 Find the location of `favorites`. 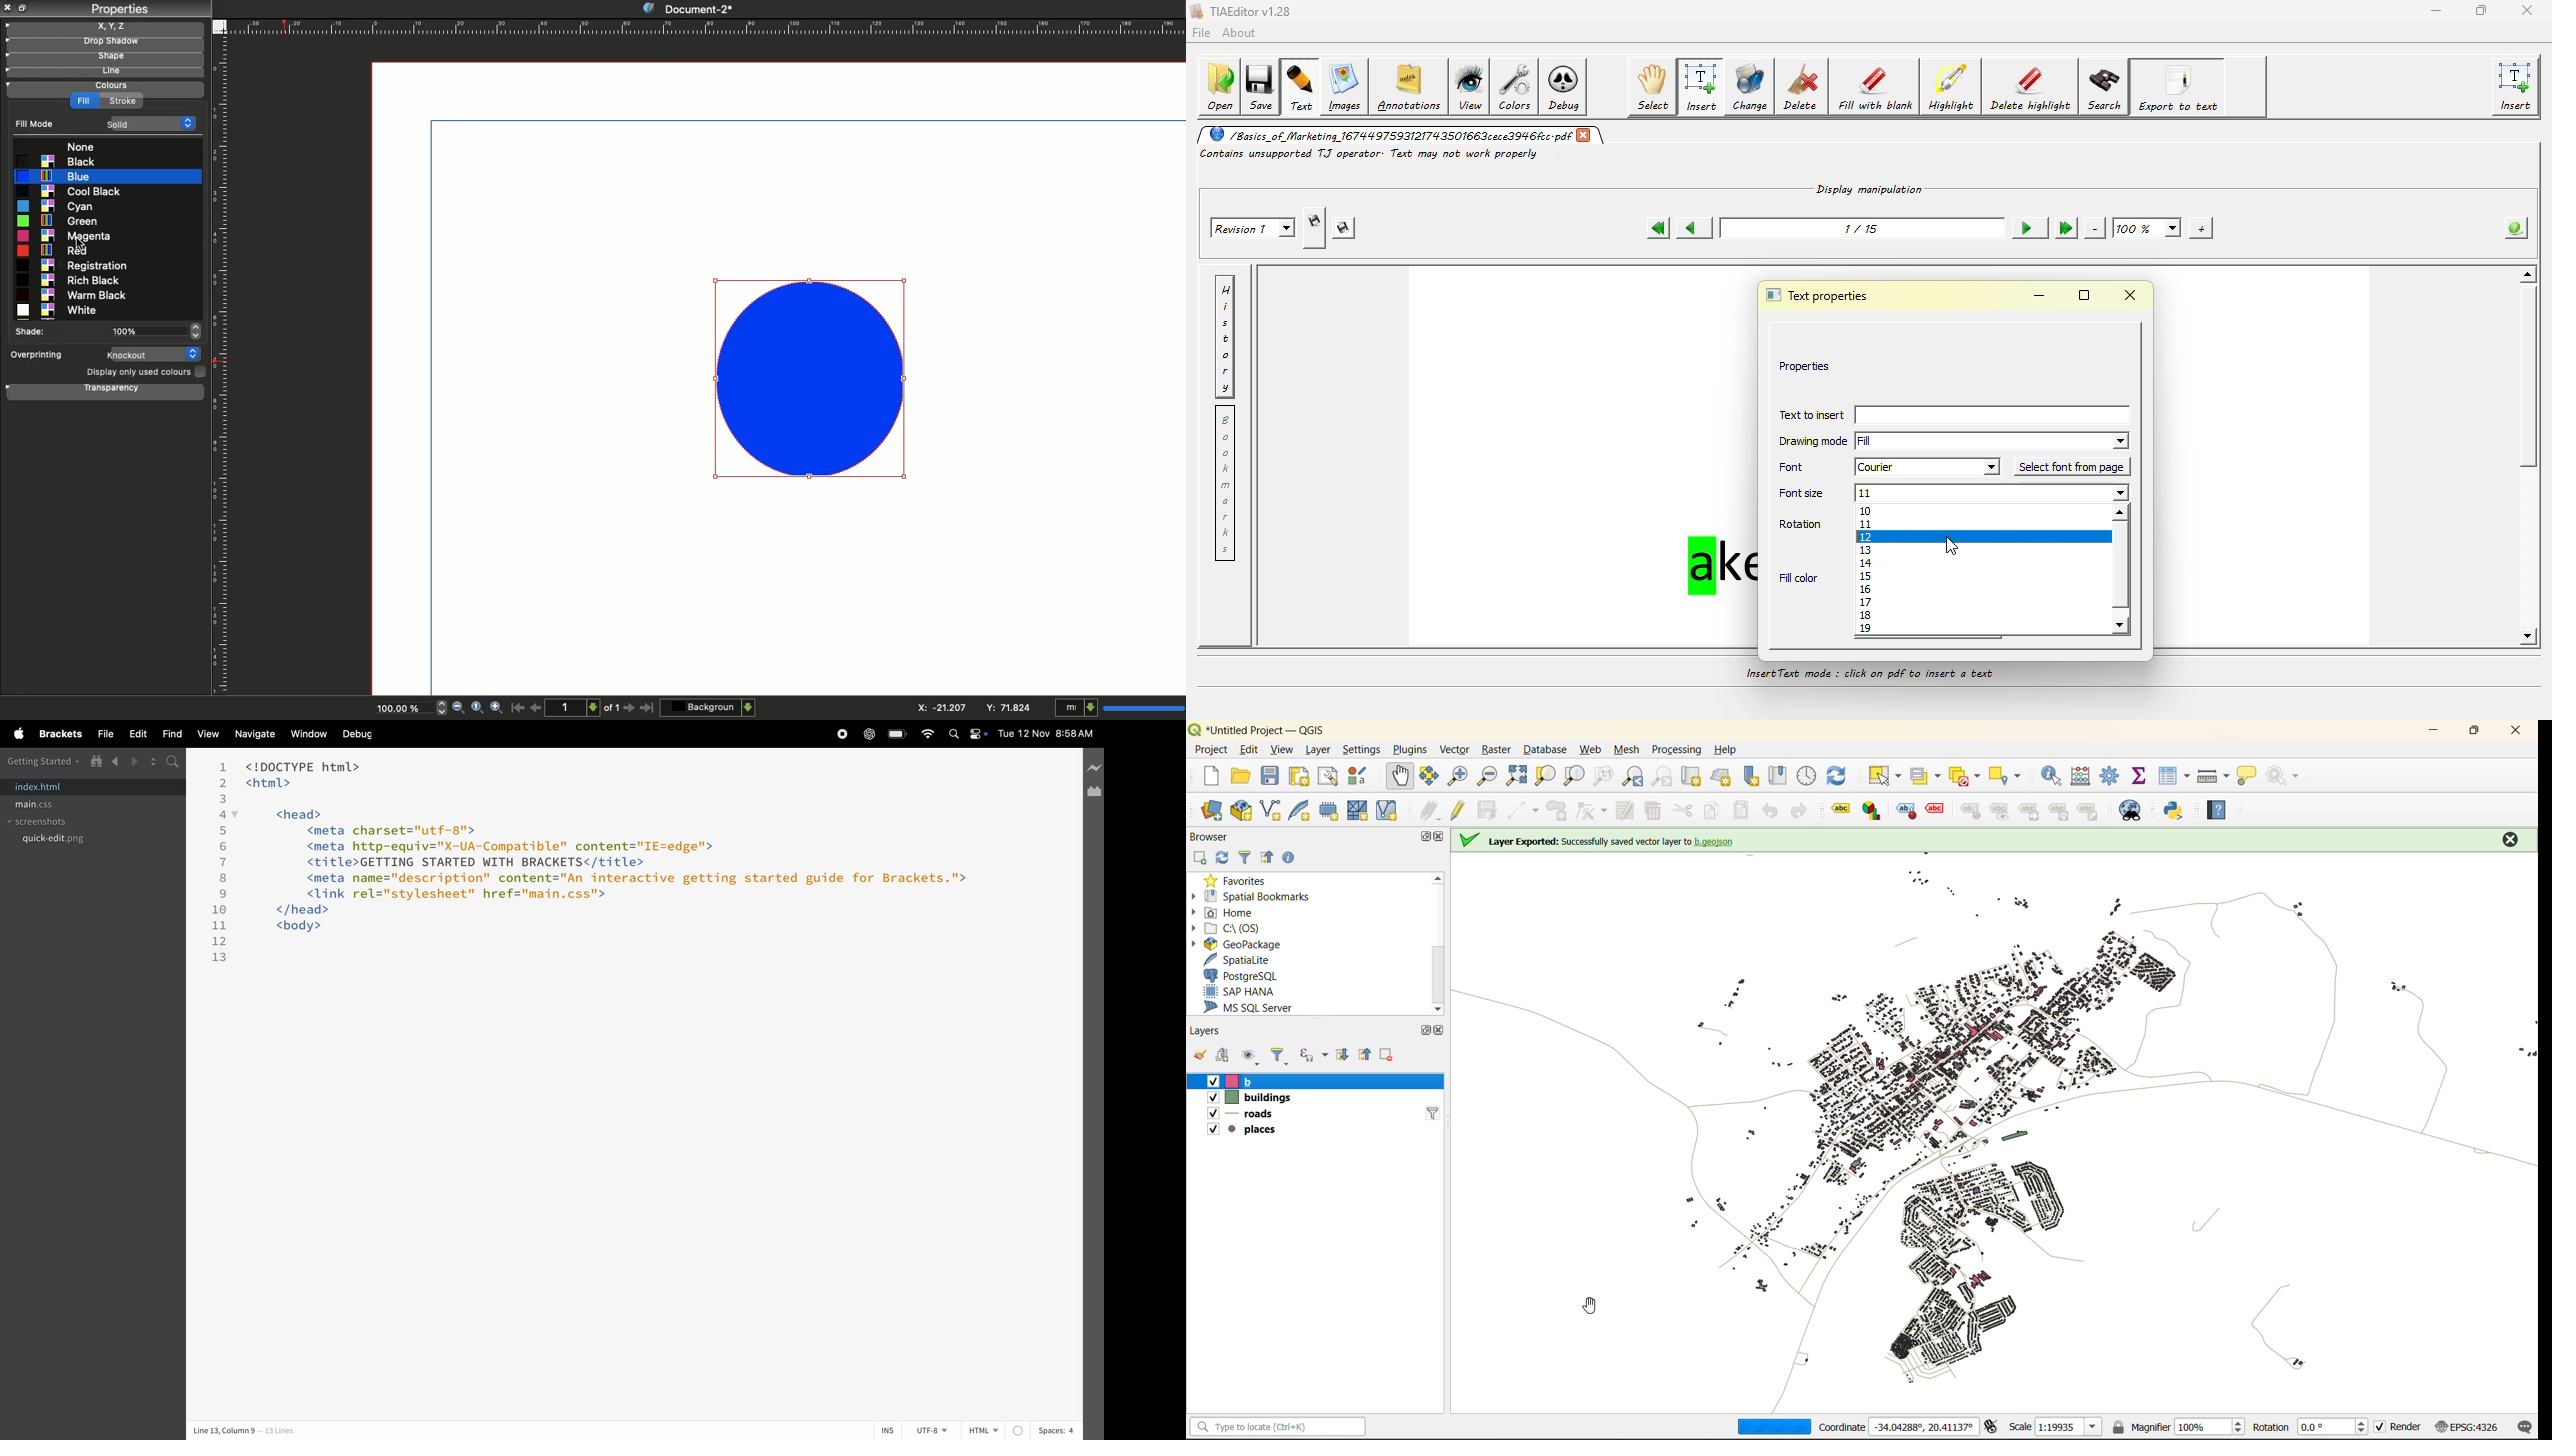

favorites is located at coordinates (1244, 881).